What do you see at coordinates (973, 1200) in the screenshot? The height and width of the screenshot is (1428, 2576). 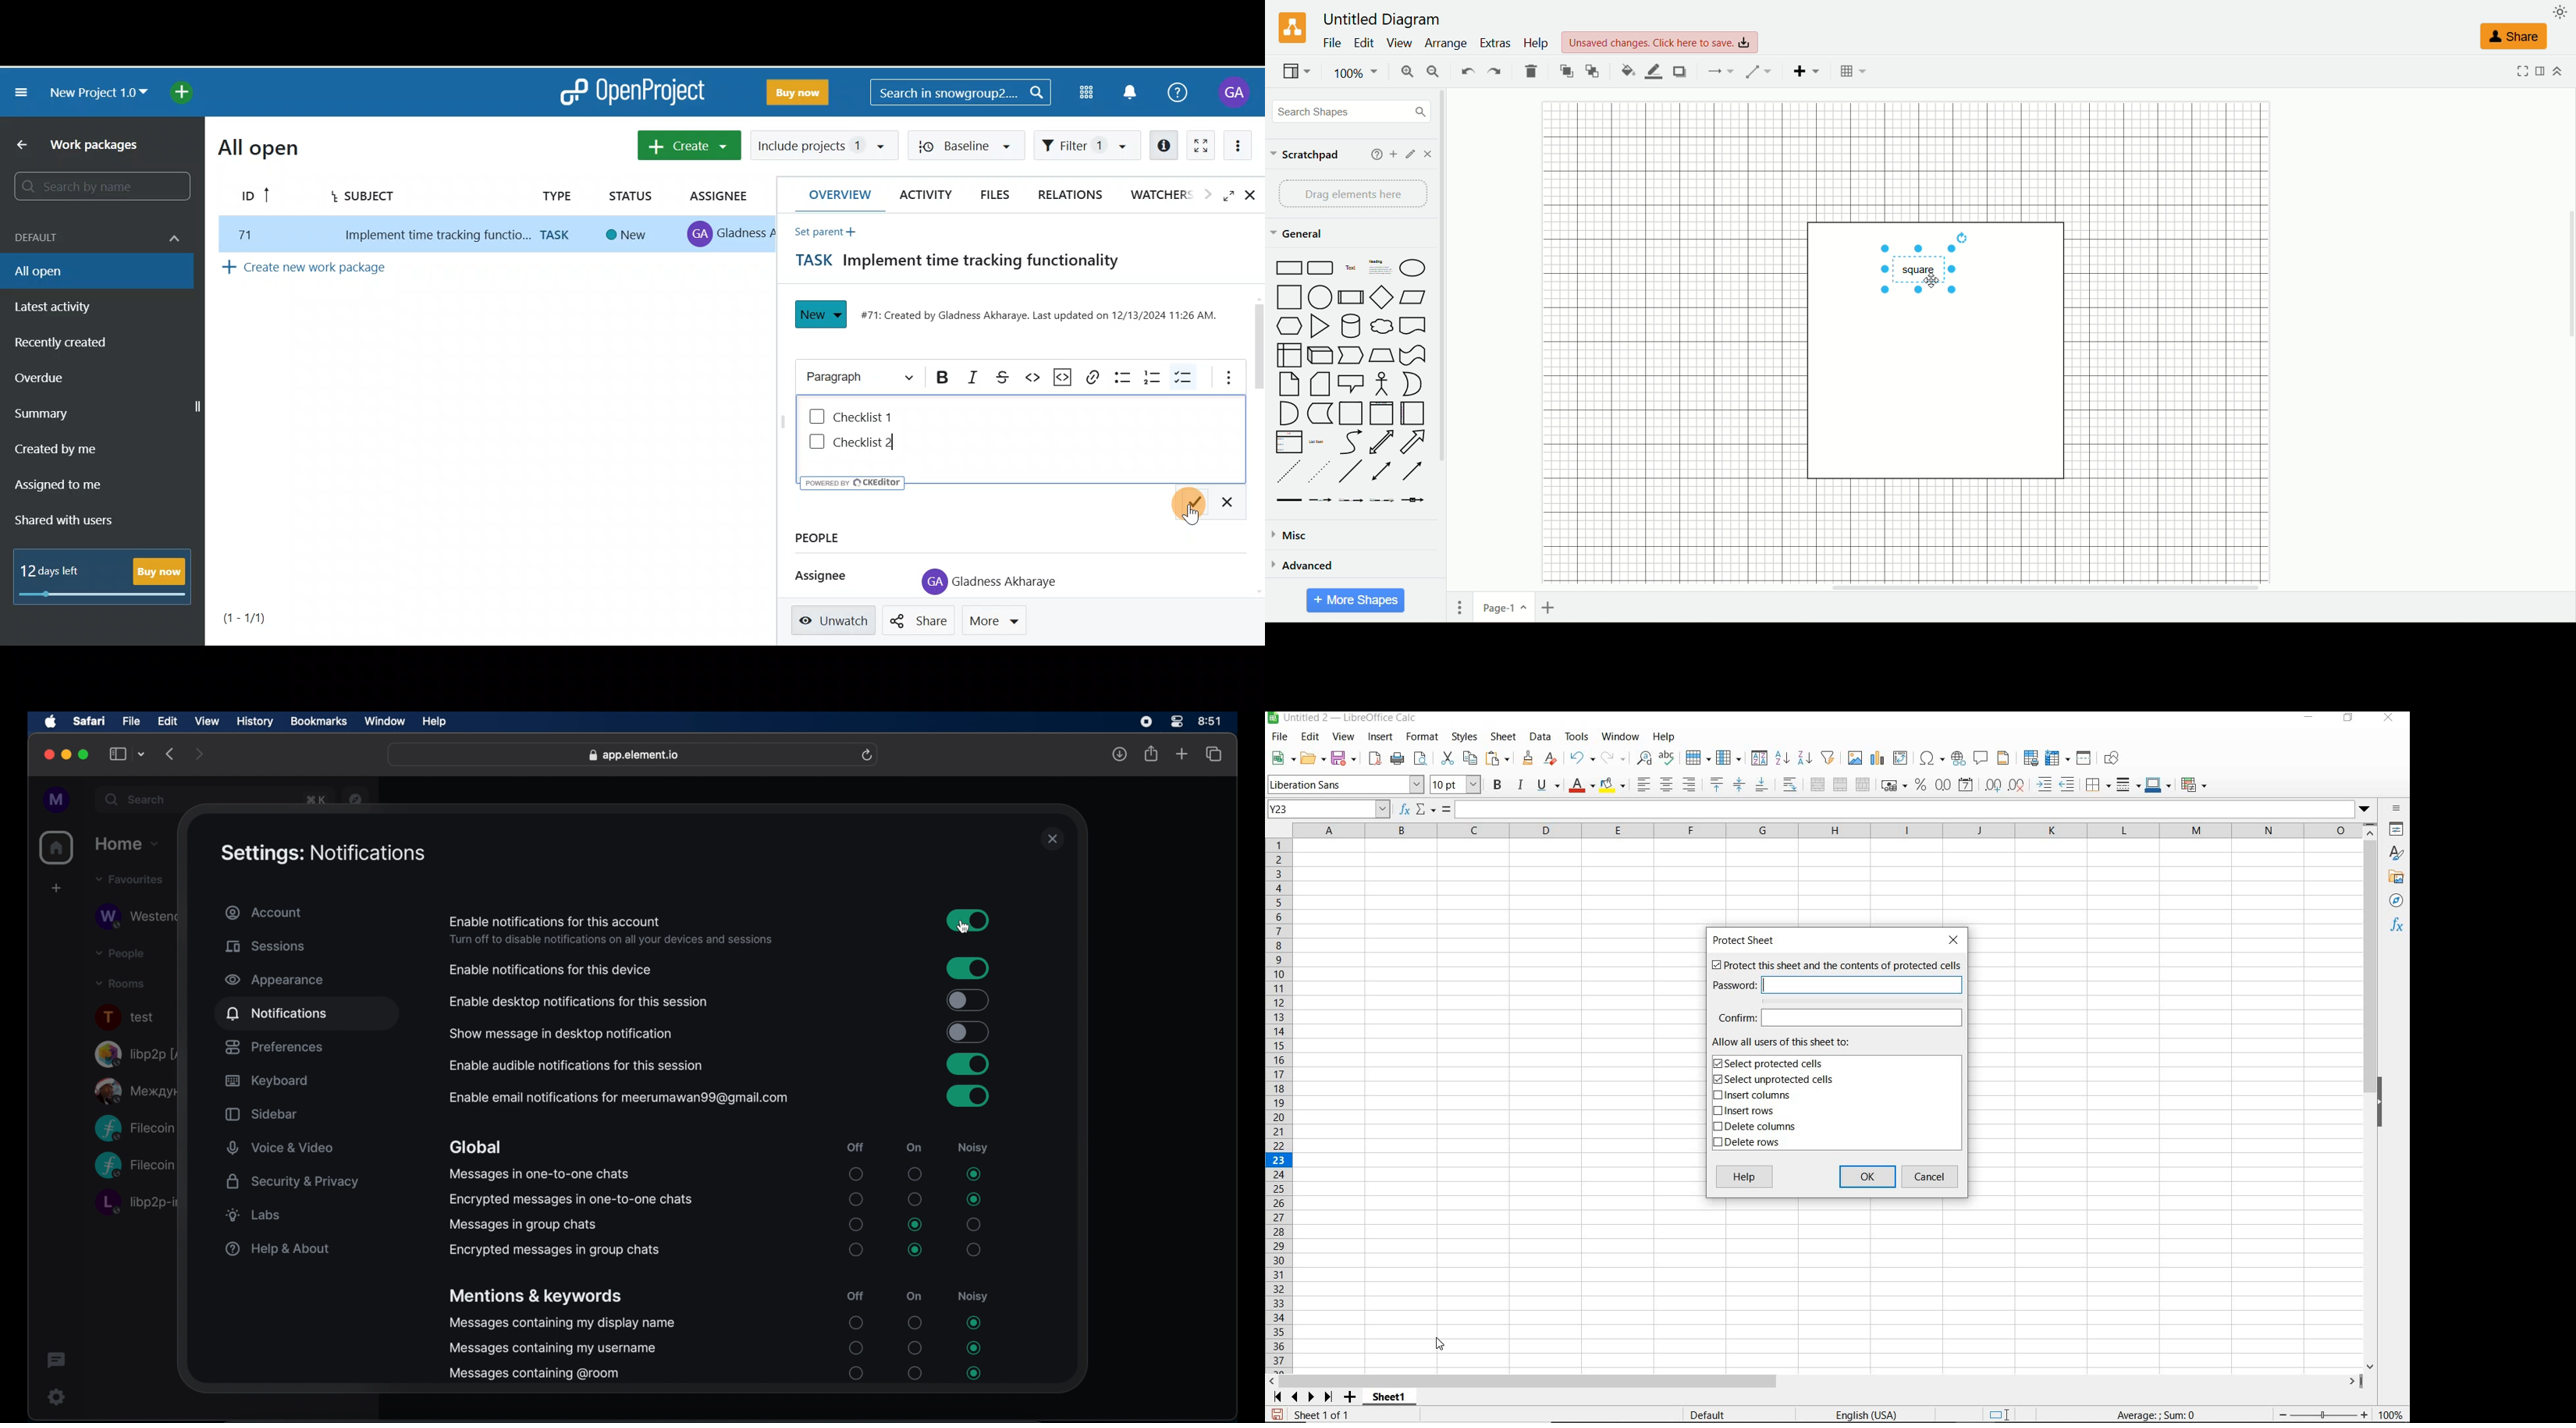 I see `radio button` at bounding box center [973, 1200].